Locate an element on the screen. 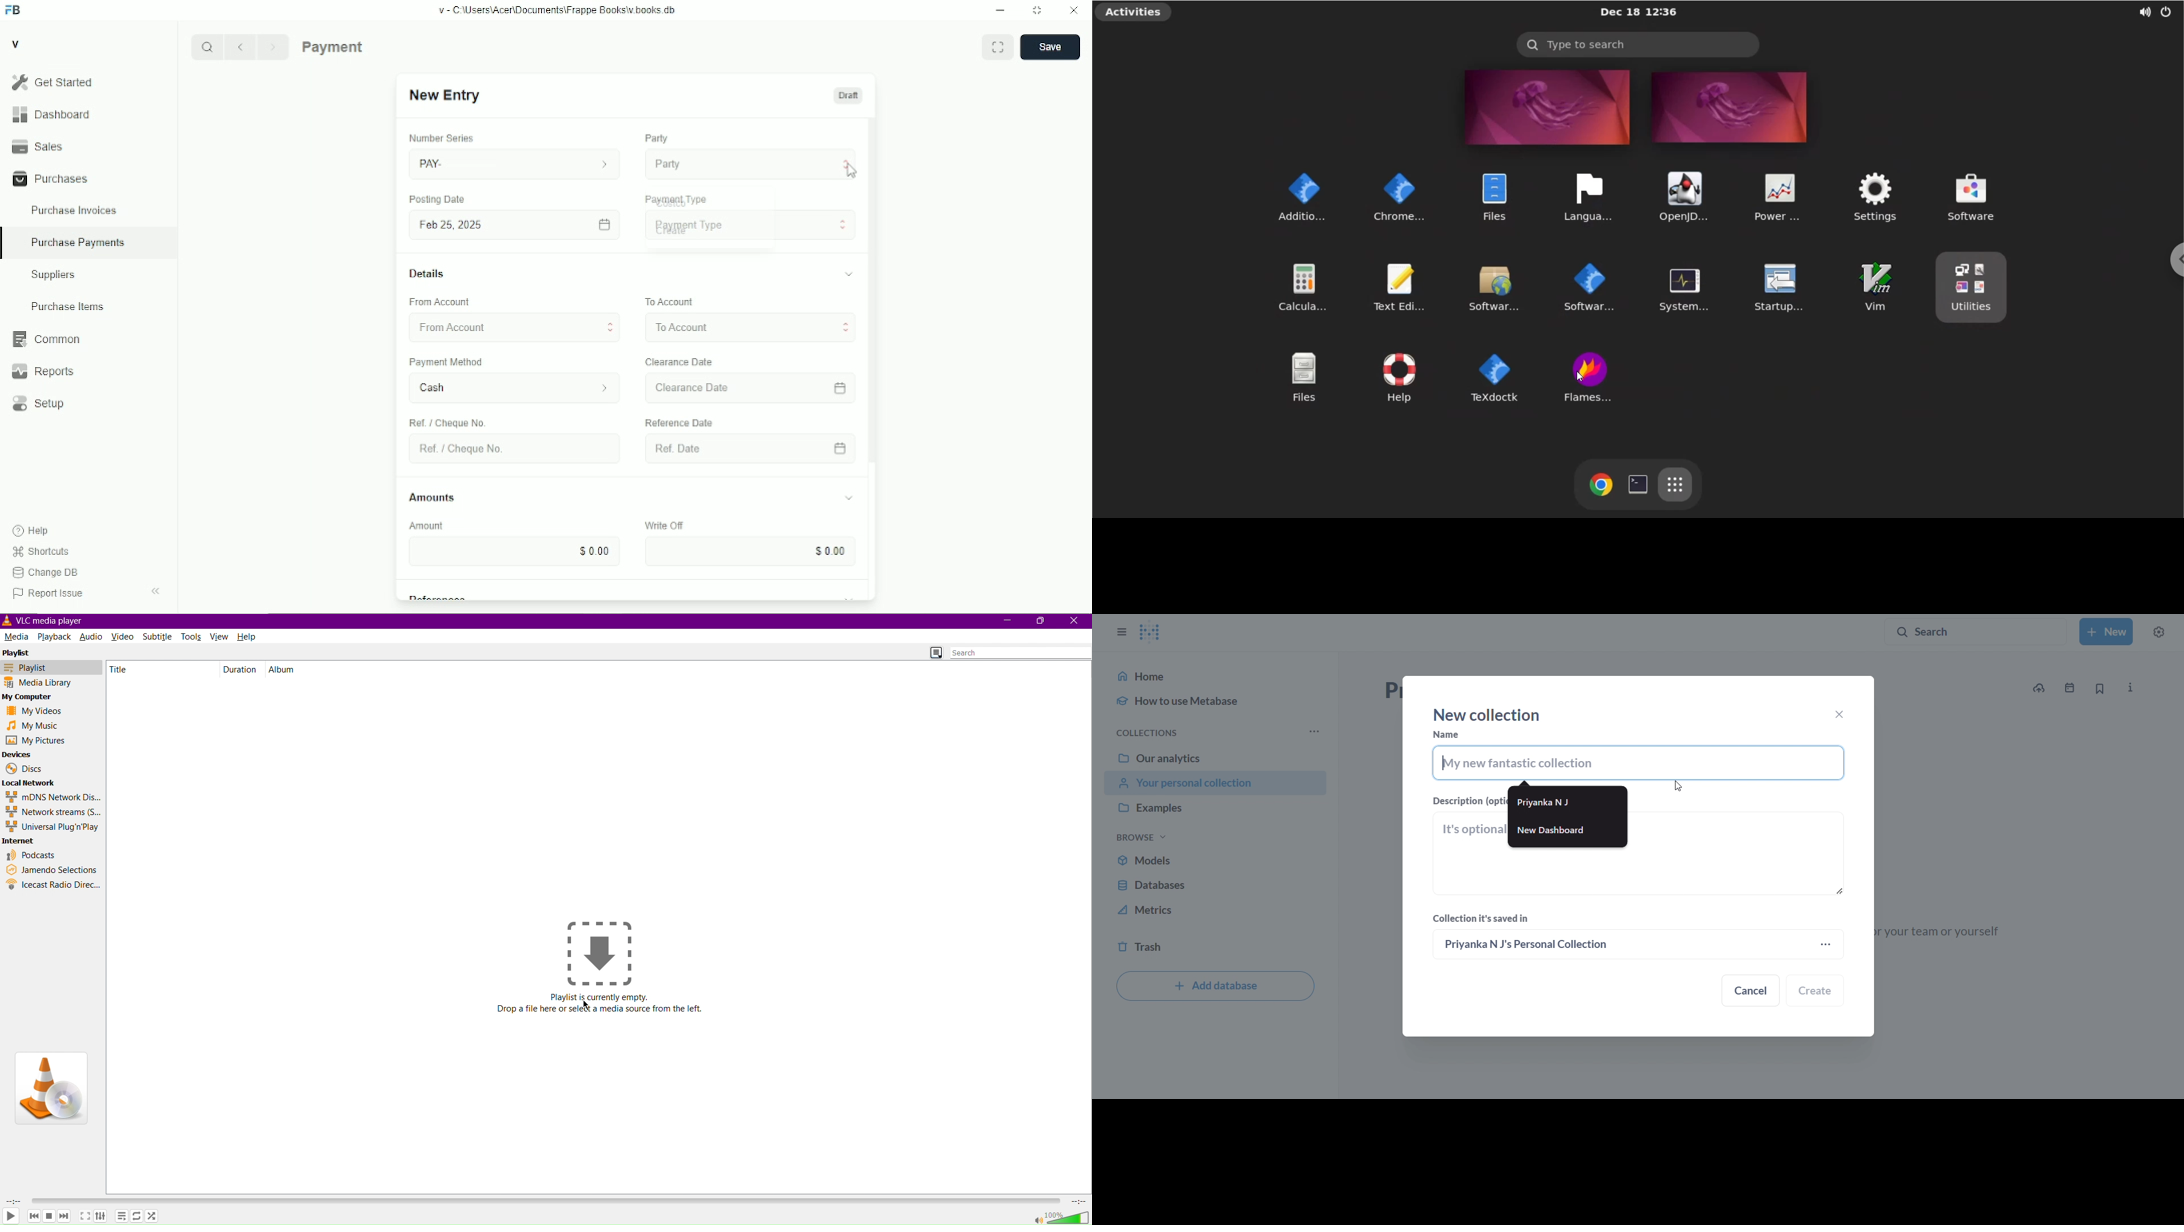 This screenshot has height=1232, width=2184. Minimize is located at coordinates (1009, 621).